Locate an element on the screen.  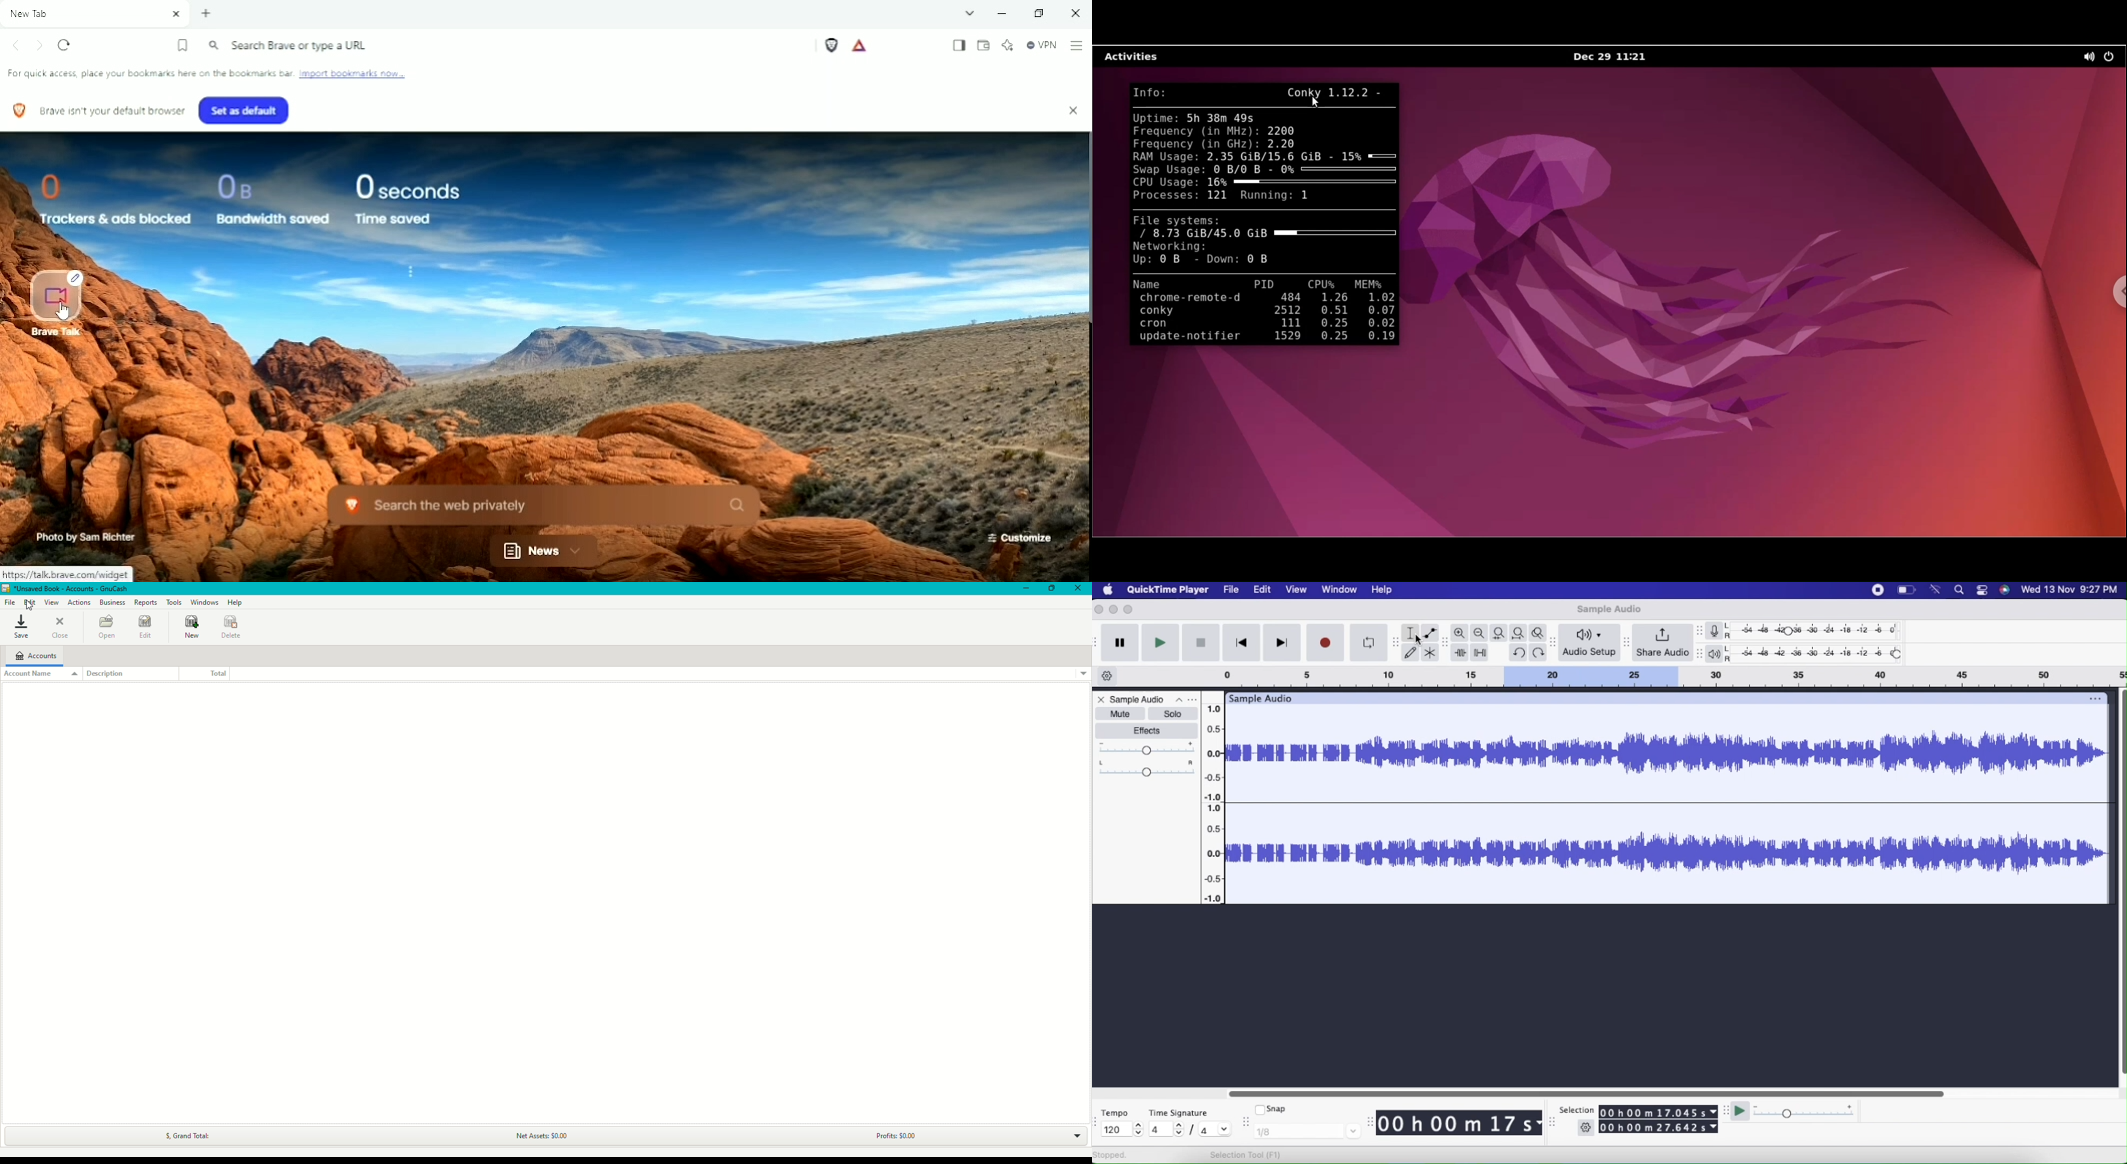
Bookmark this tab is located at coordinates (182, 46).